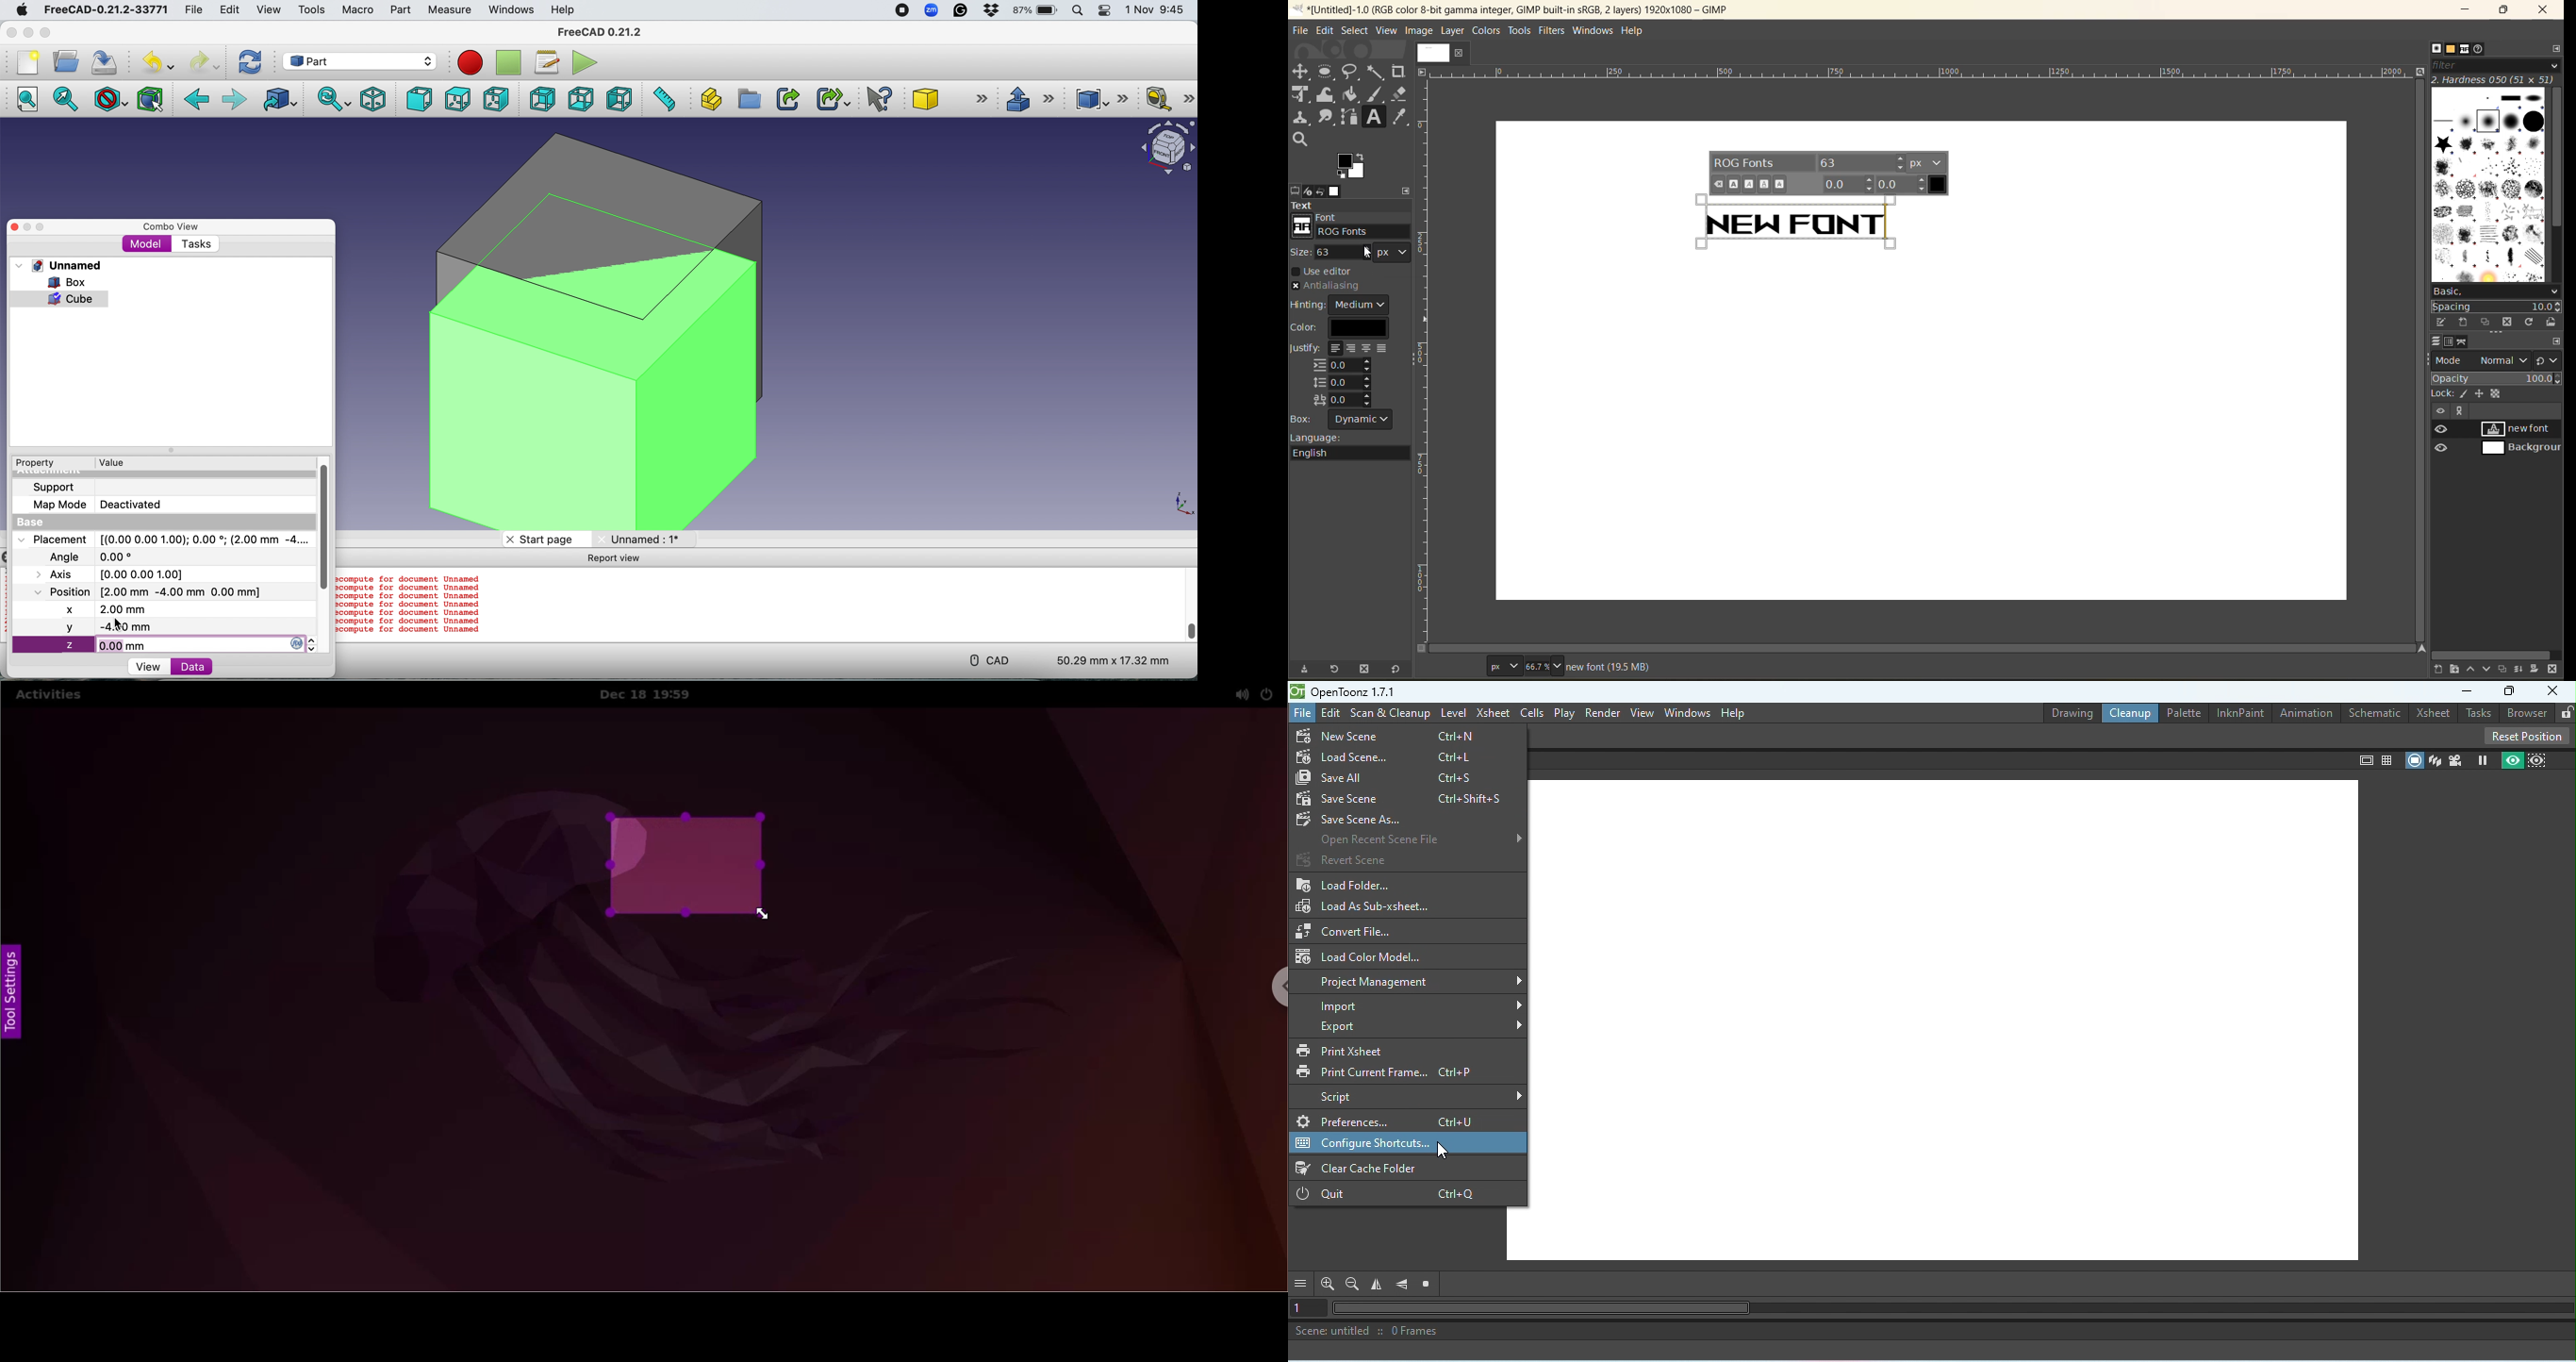 This screenshot has width=2576, height=1372. Describe the element at coordinates (1339, 229) in the screenshot. I see `selected font` at that location.